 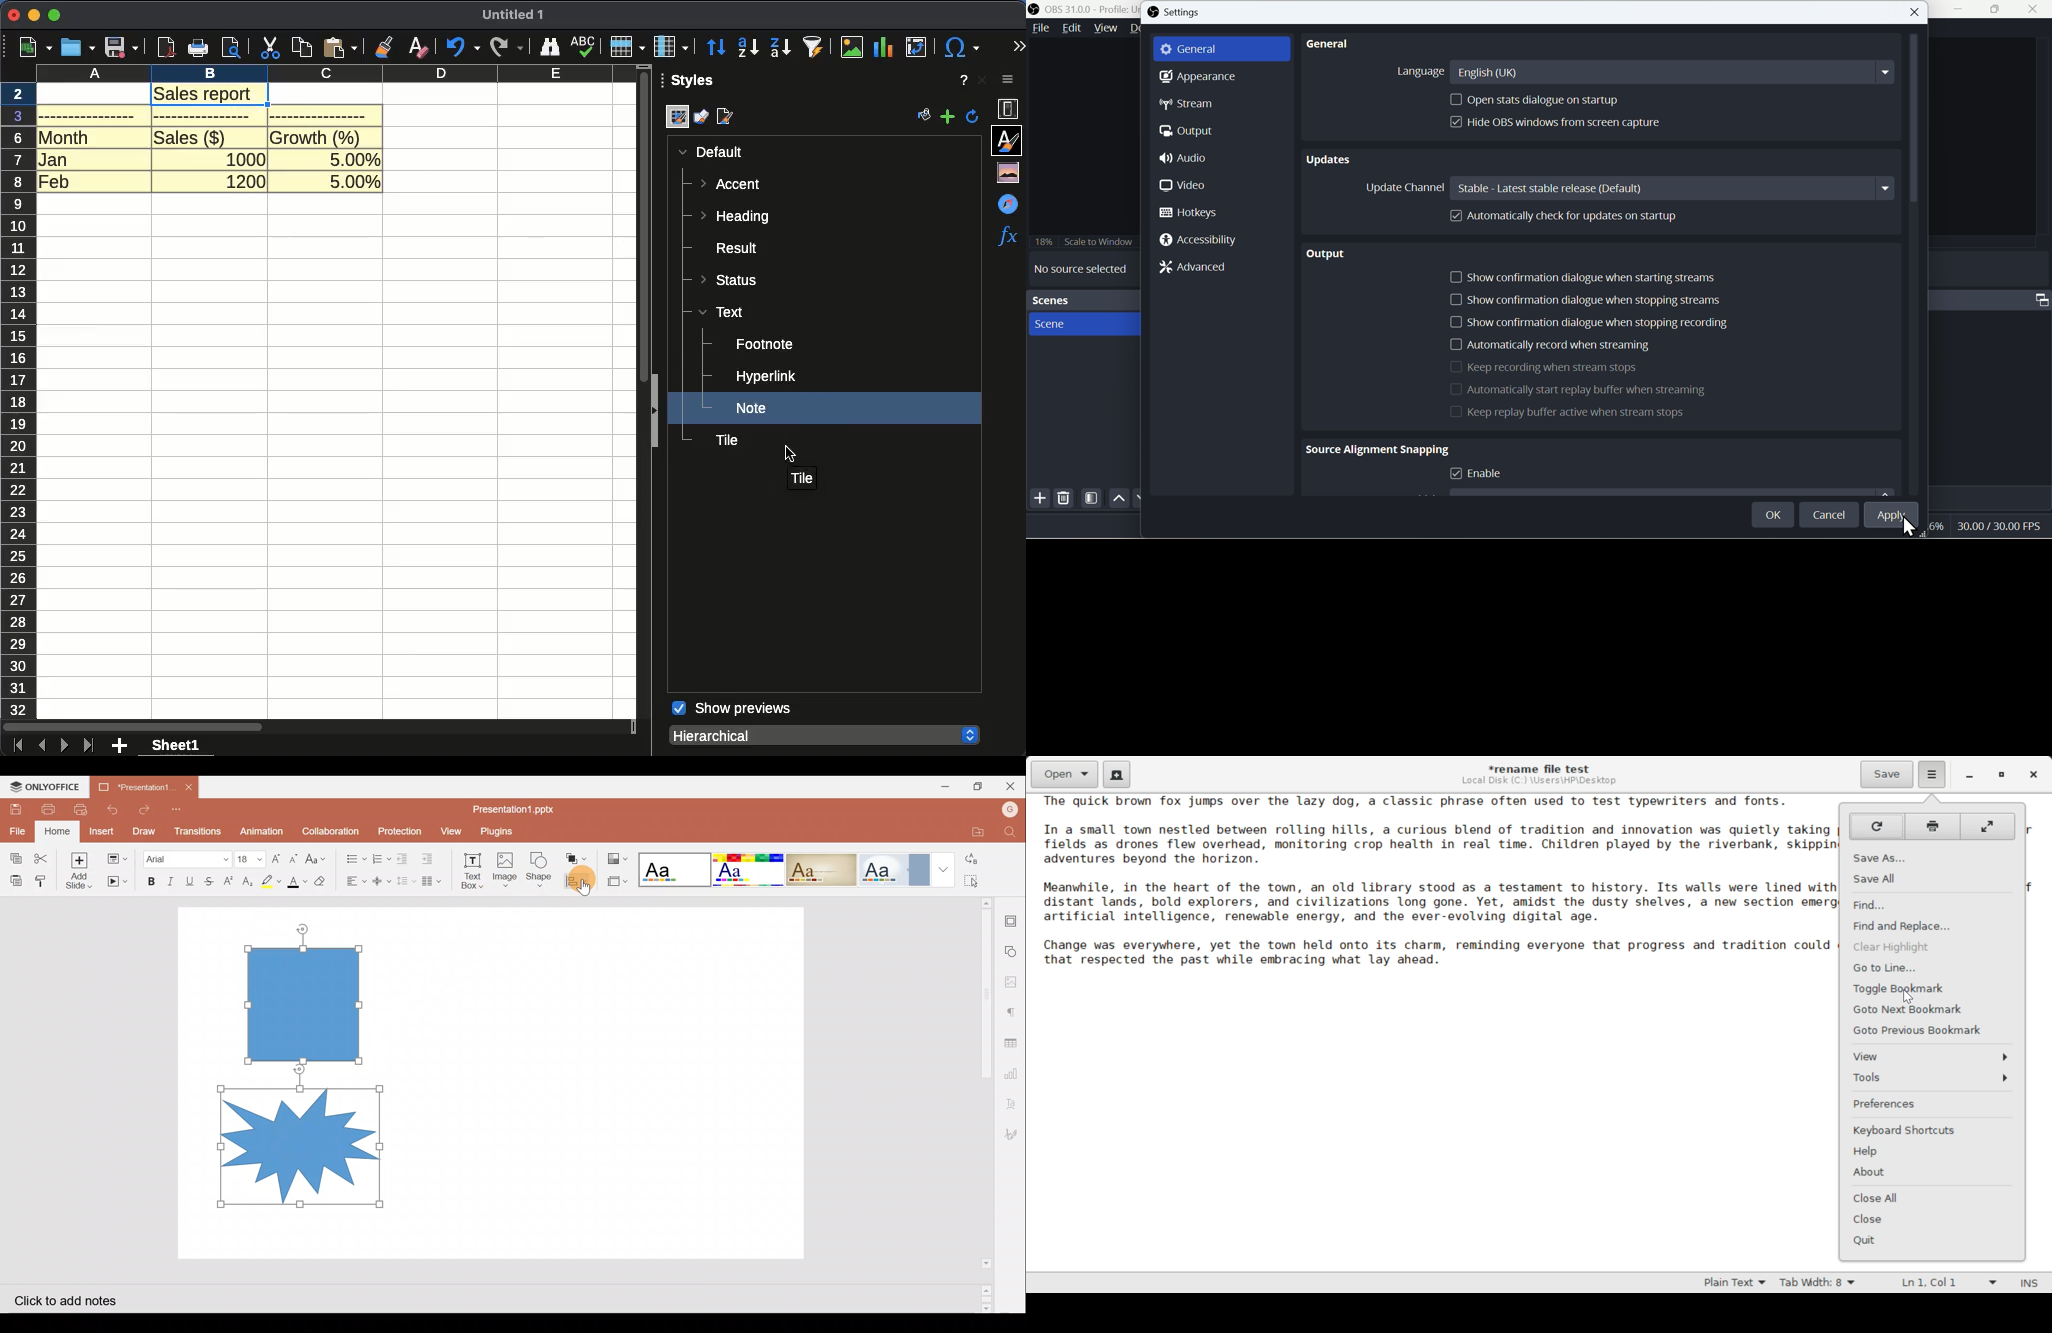 What do you see at coordinates (1102, 241) in the screenshot?
I see `18% Scale to Window` at bounding box center [1102, 241].